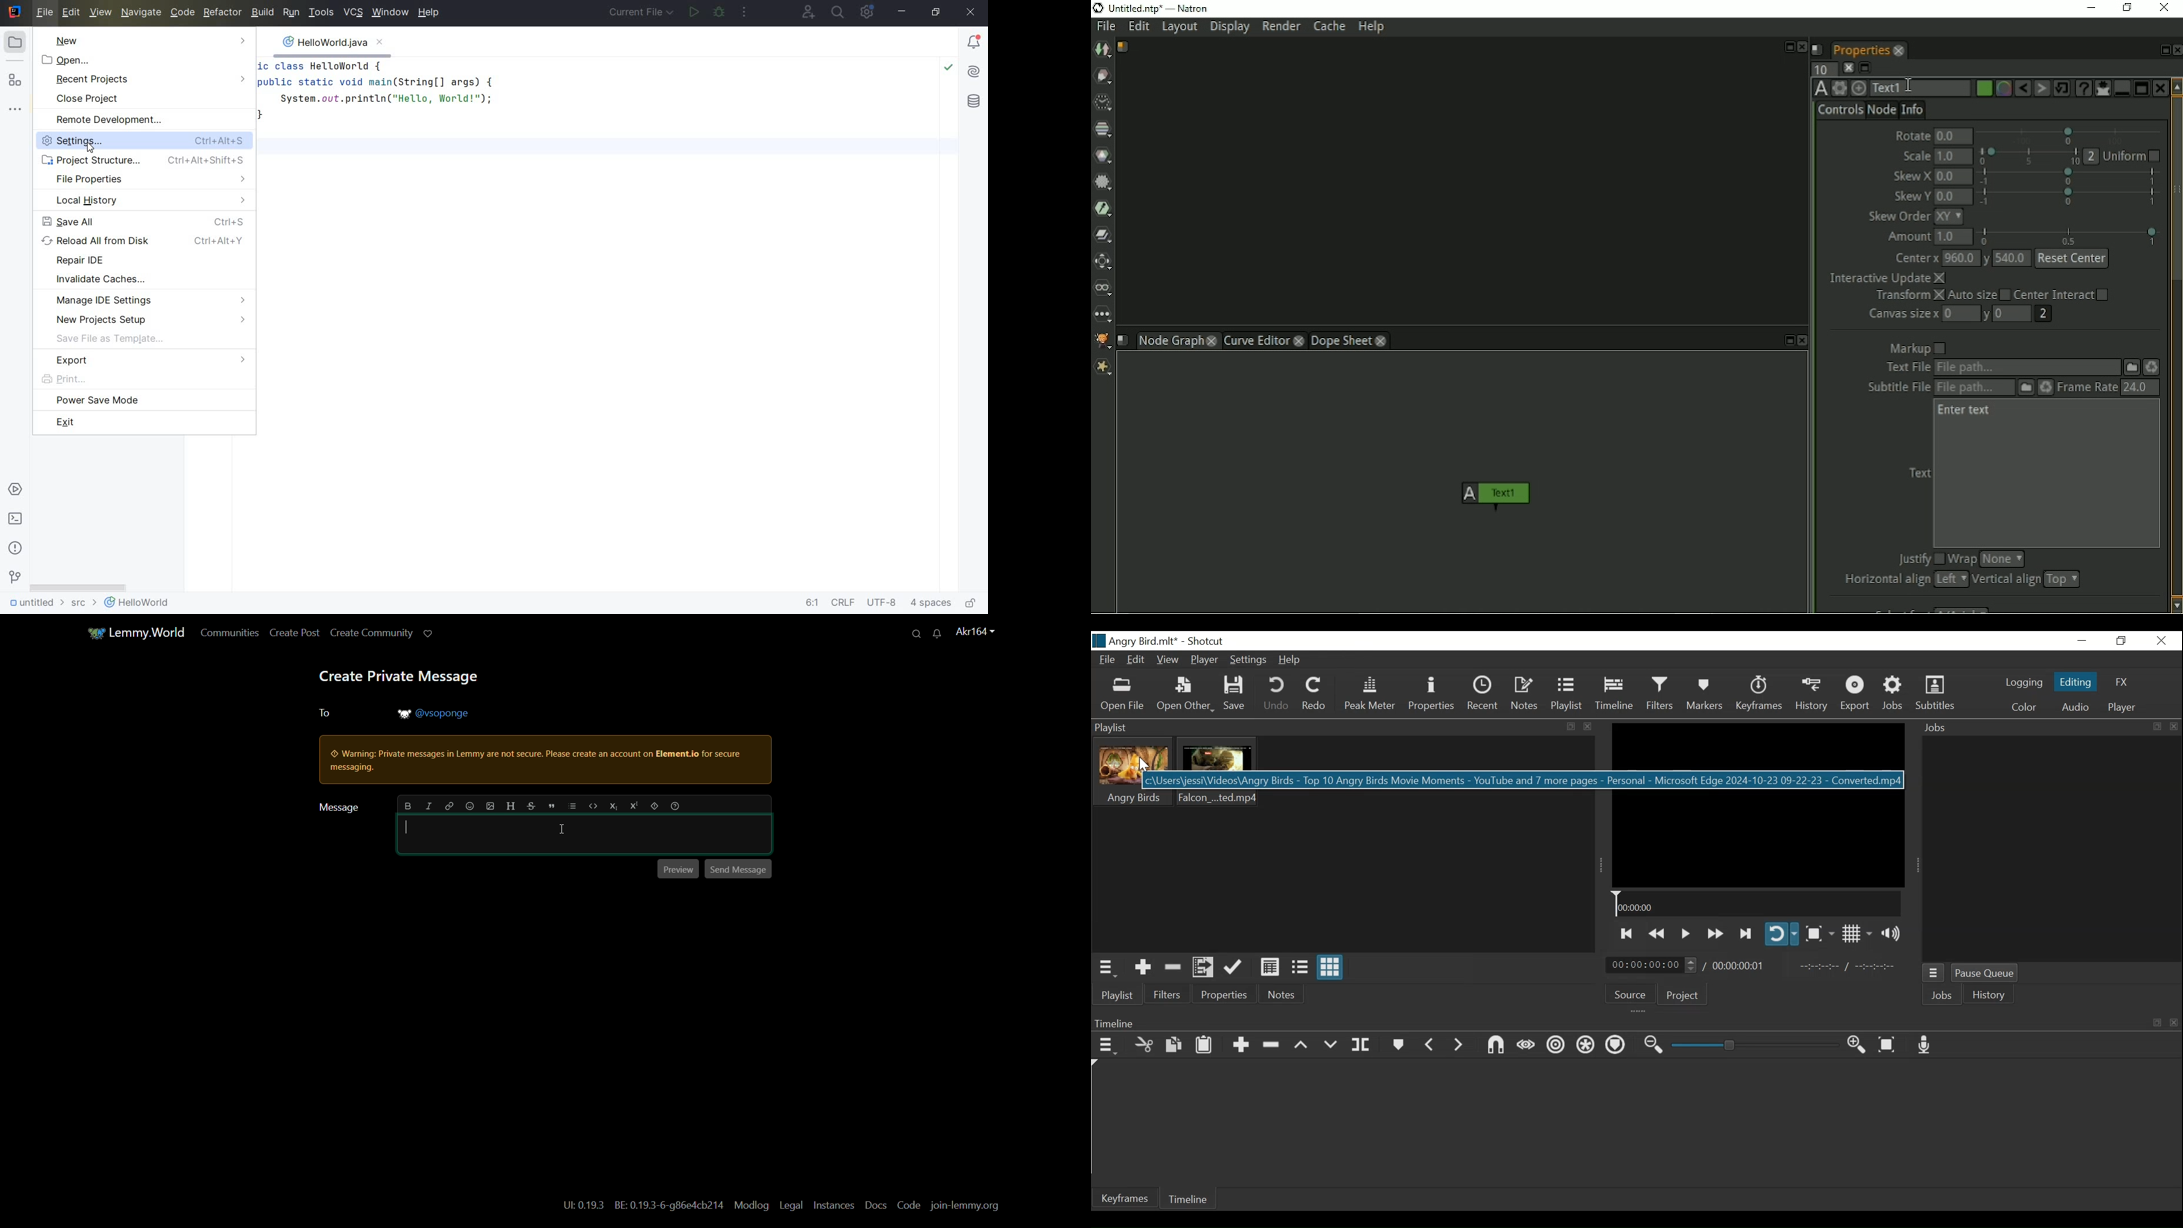 This screenshot has width=2184, height=1232. What do you see at coordinates (542, 761) in the screenshot?
I see `warning pop up` at bounding box center [542, 761].